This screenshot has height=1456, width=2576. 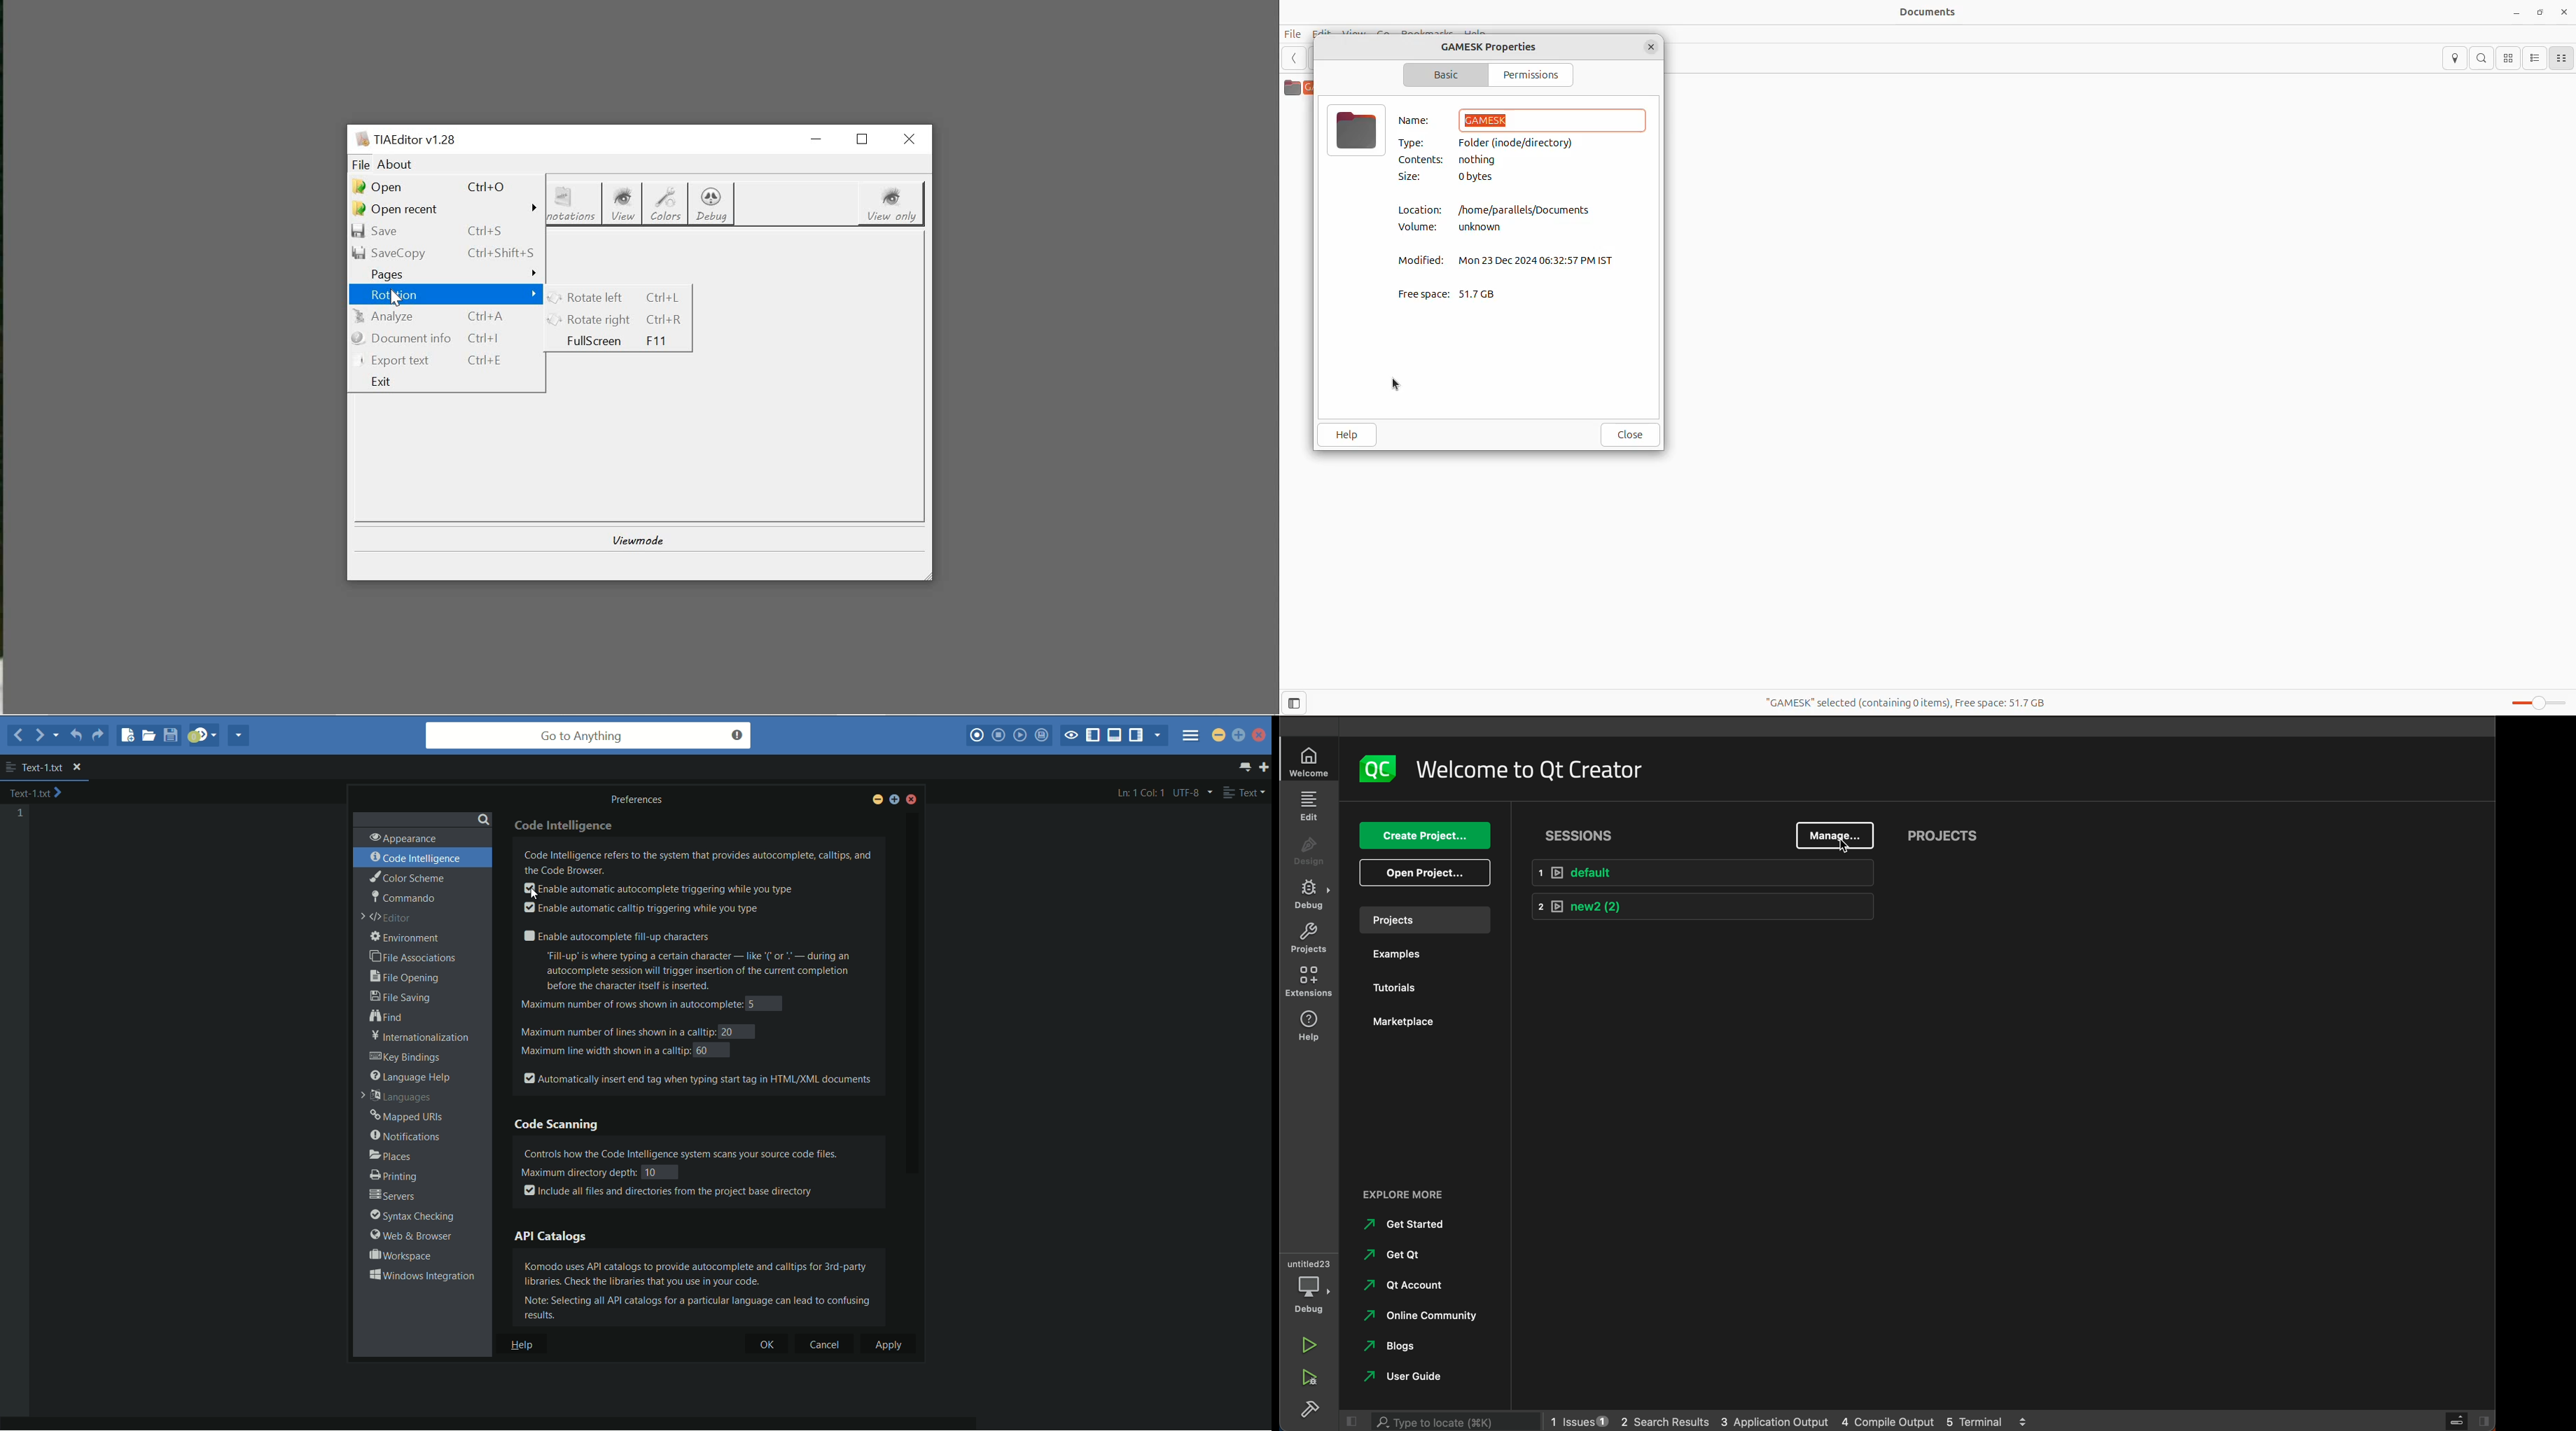 What do you see at coordinates (74, 736) in the screenshot?
I see `undo` at bounding box center [74, 736].